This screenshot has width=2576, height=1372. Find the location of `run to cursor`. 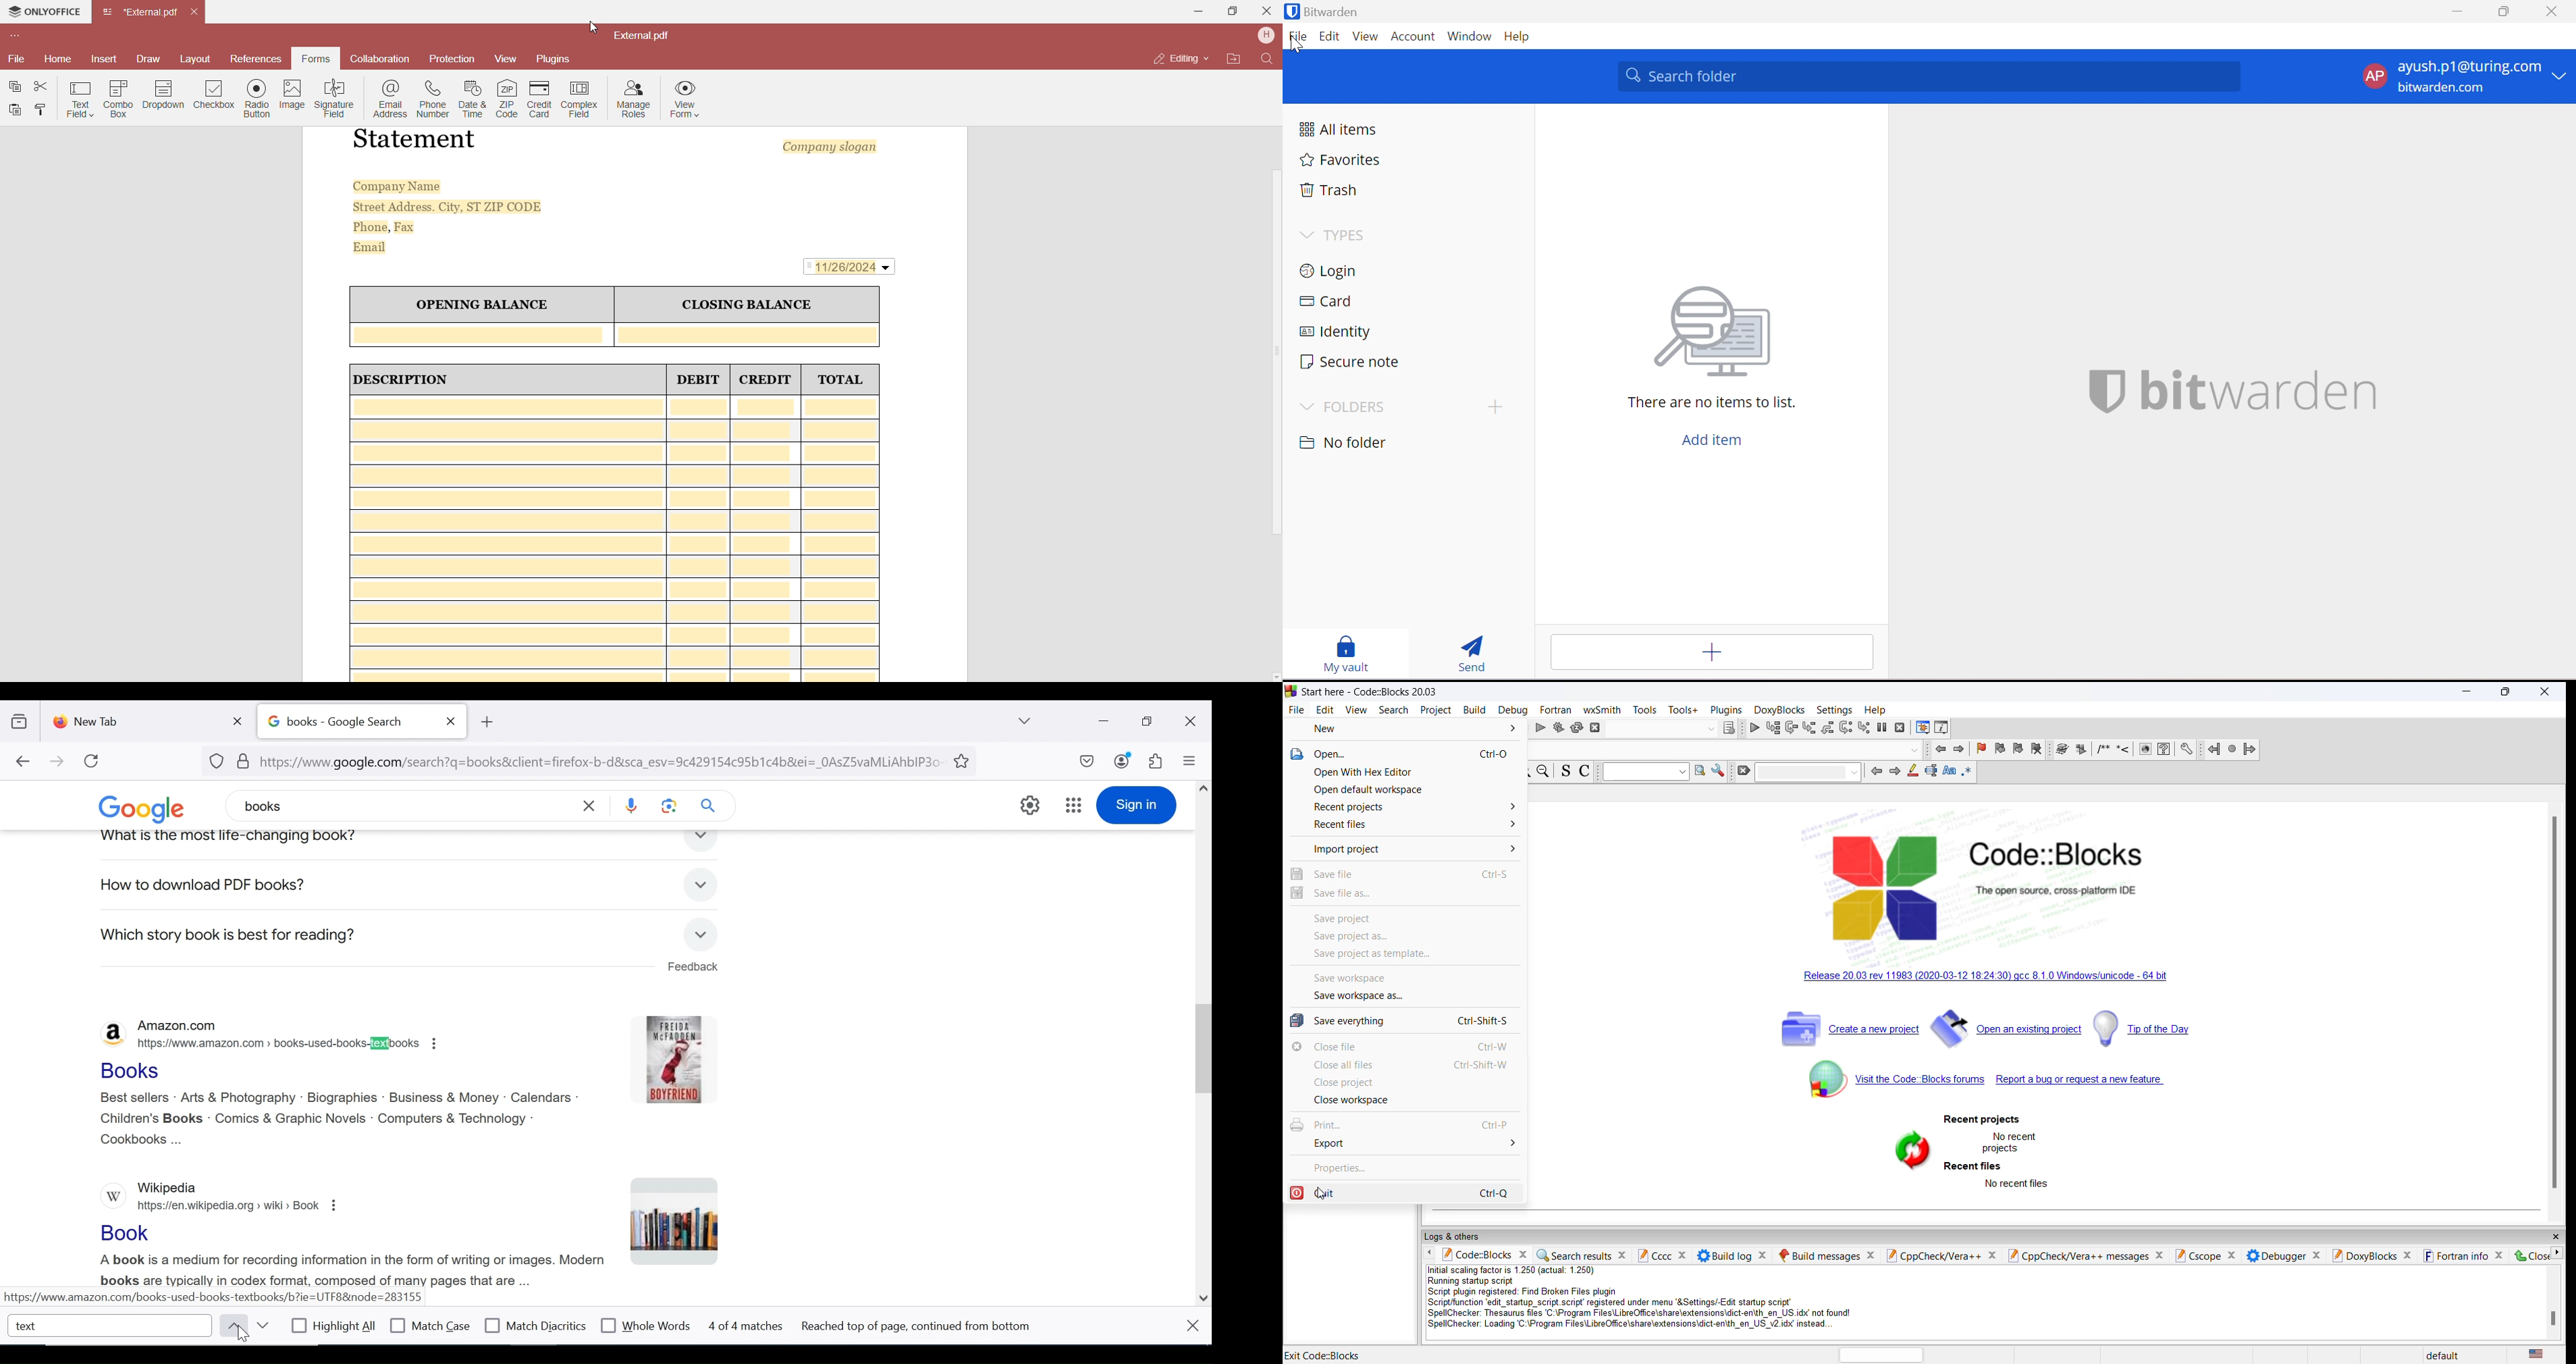

run to cursor is located at coordinates (1773, 727).